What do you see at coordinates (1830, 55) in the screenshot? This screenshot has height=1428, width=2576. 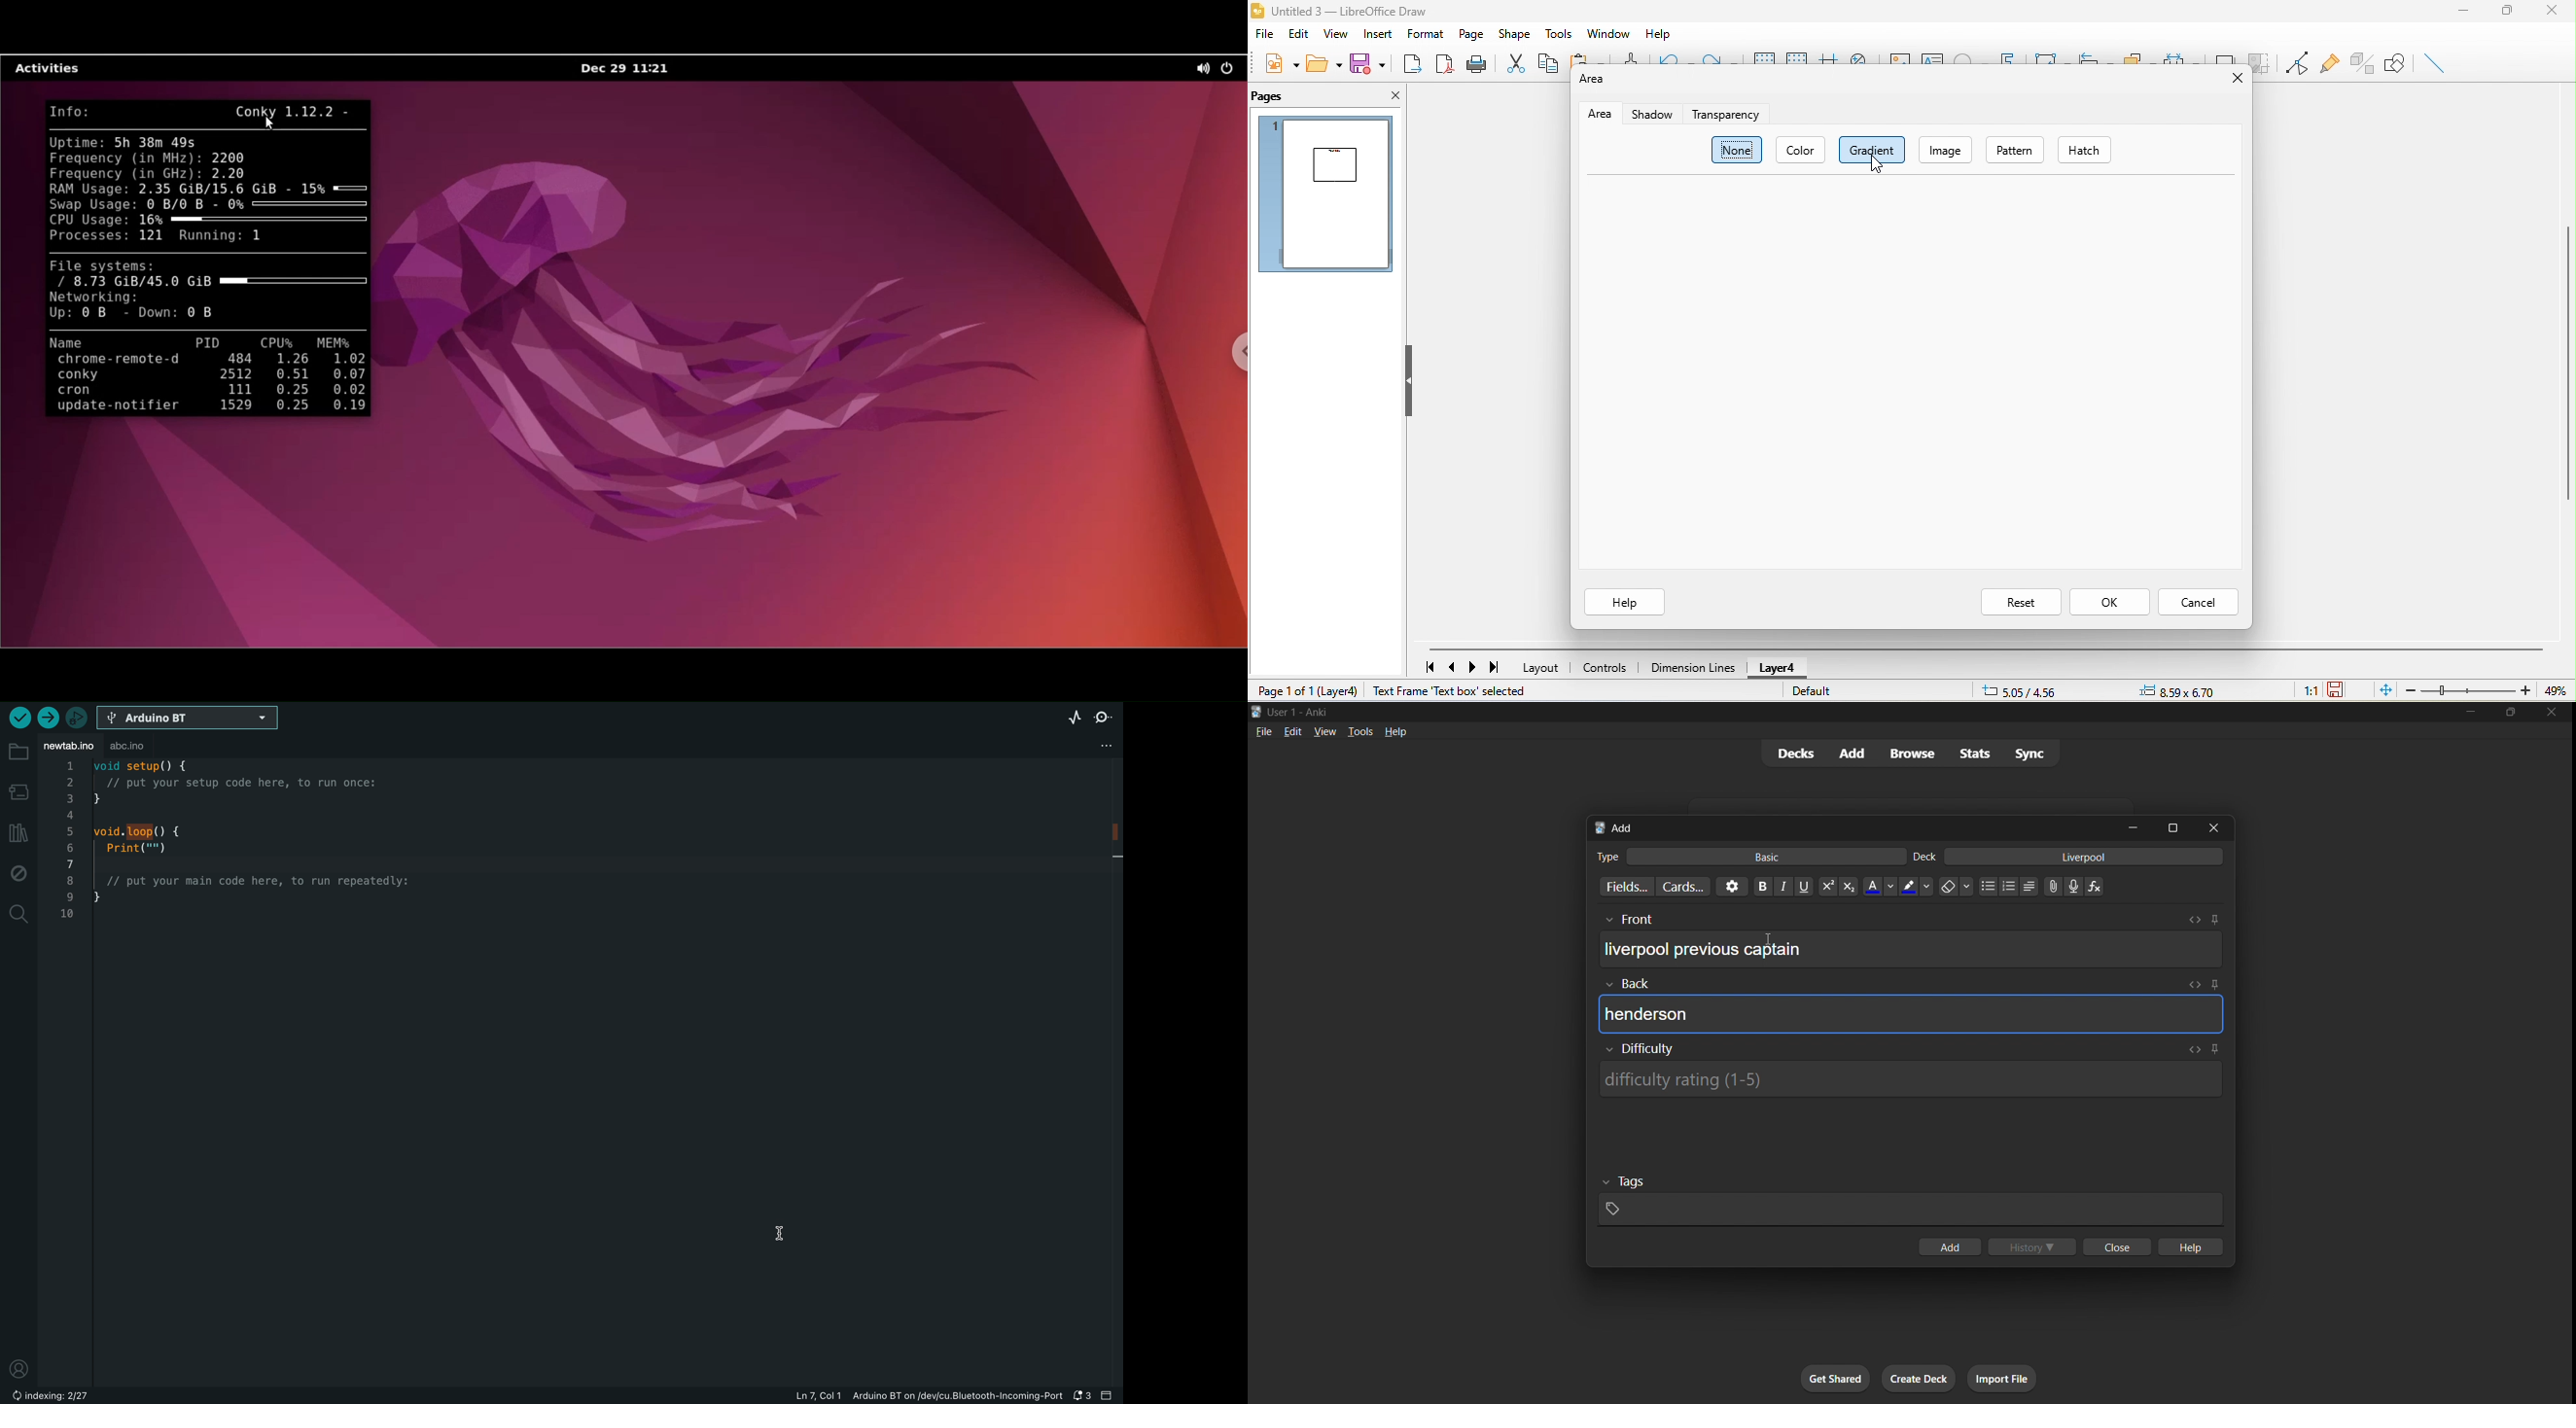 I see `helpline while moving` at bounding box center [1830, 55].